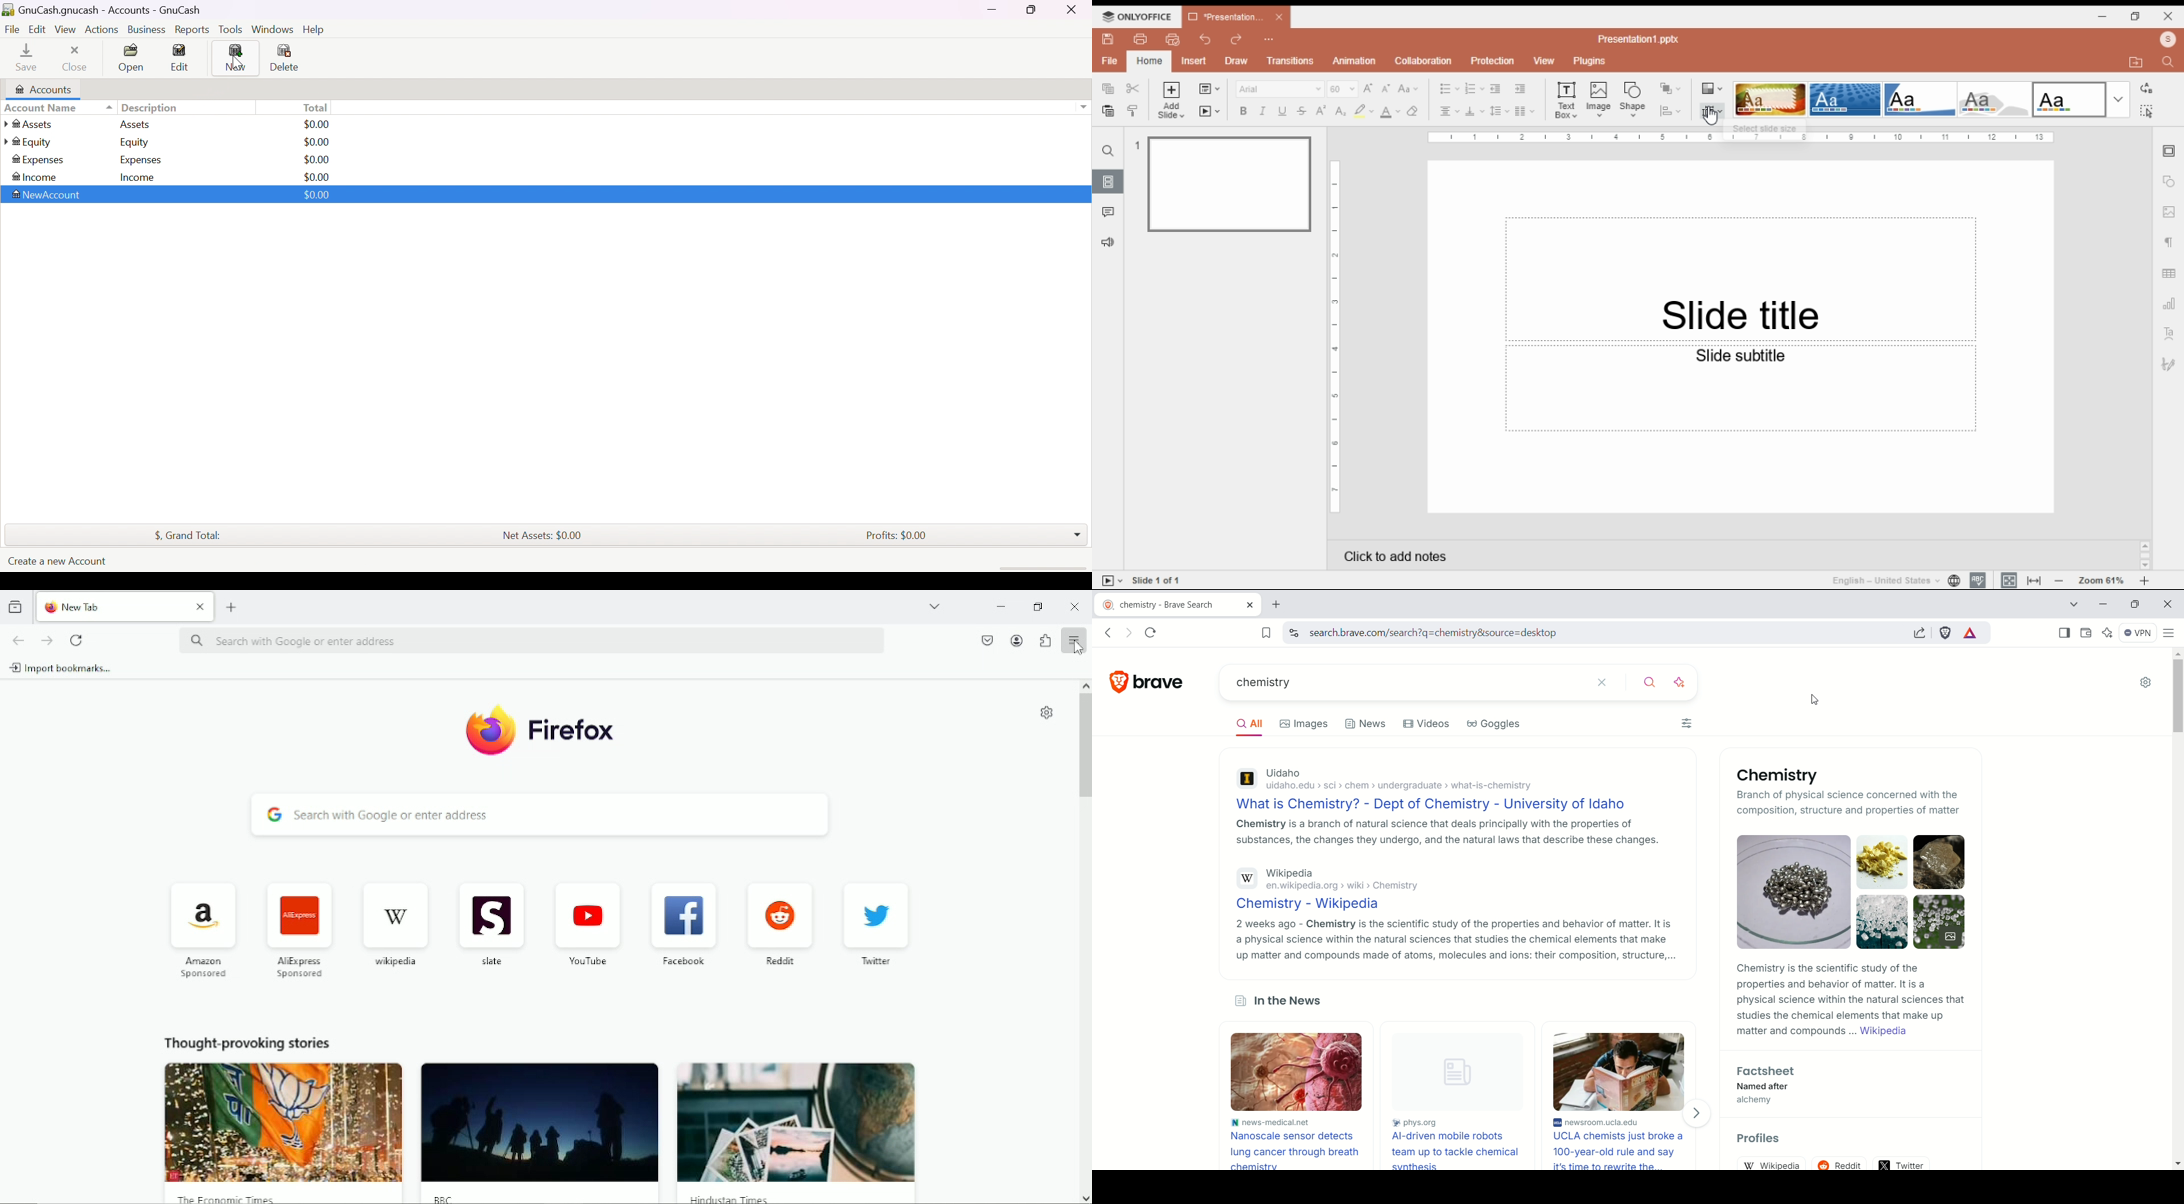 The image size is (2184, 1204). Describe the element at coordinates (2169, 182) in the screenshot. I see `shape settings` at that location.